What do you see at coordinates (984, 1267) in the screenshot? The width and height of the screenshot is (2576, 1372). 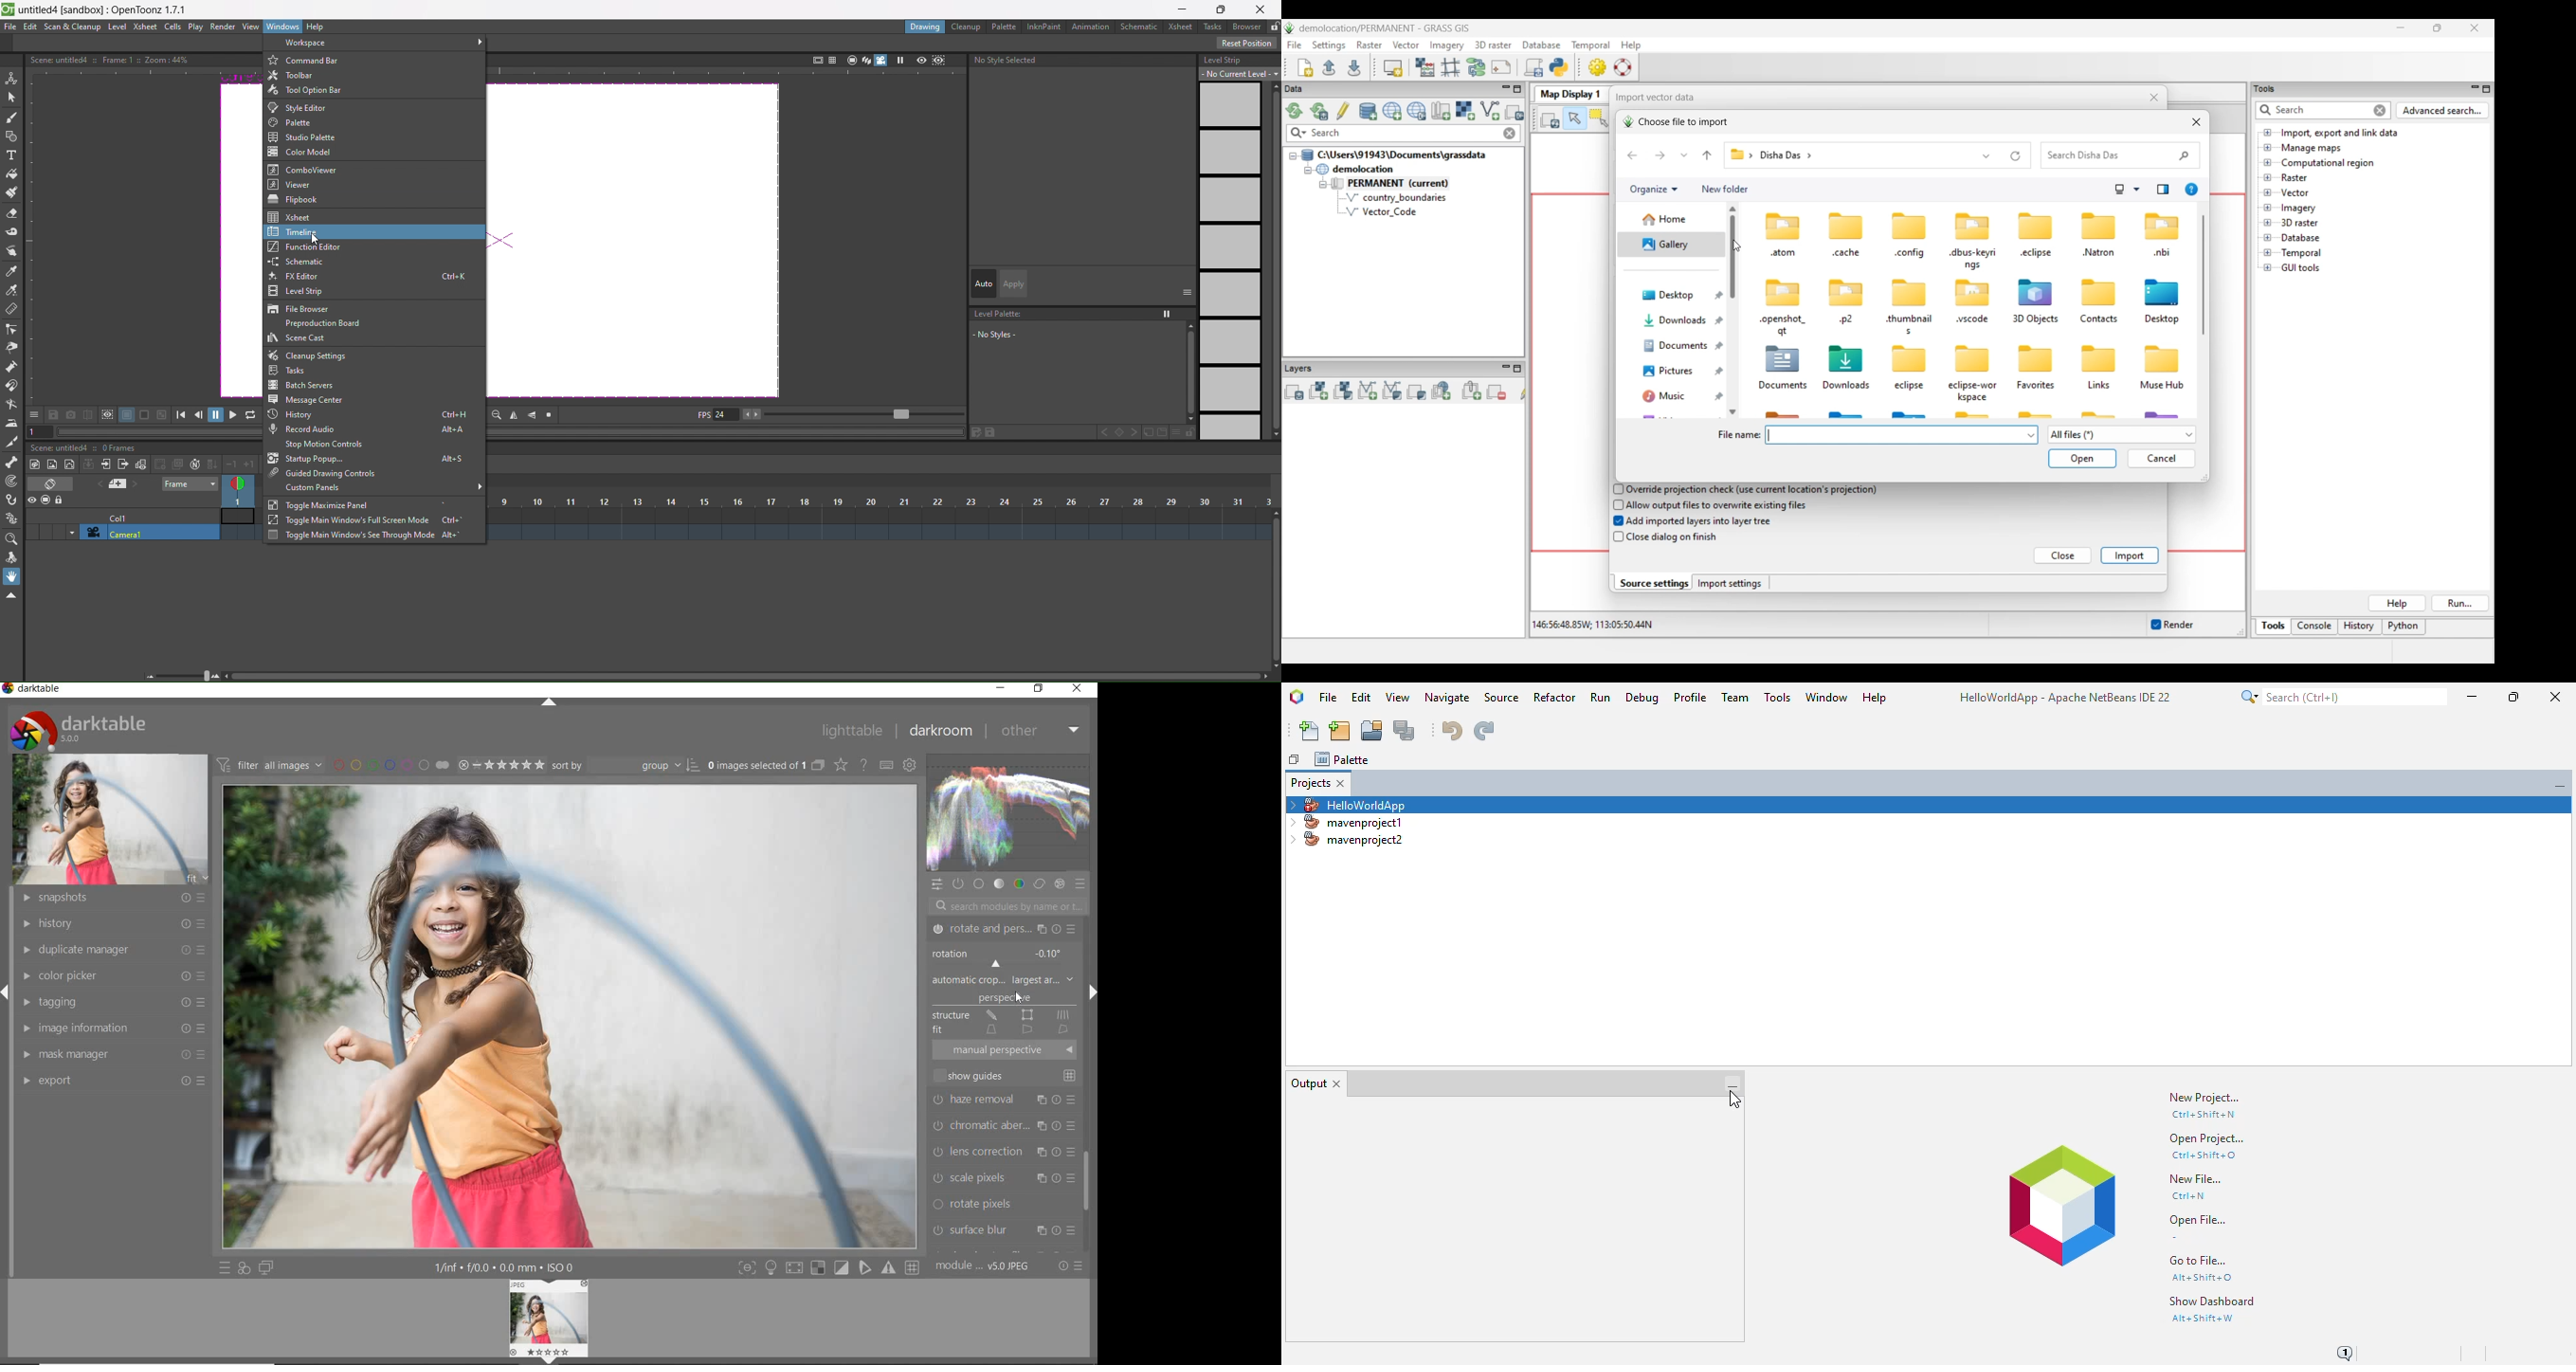 I see `module order` at bounding box center [984, 1267].